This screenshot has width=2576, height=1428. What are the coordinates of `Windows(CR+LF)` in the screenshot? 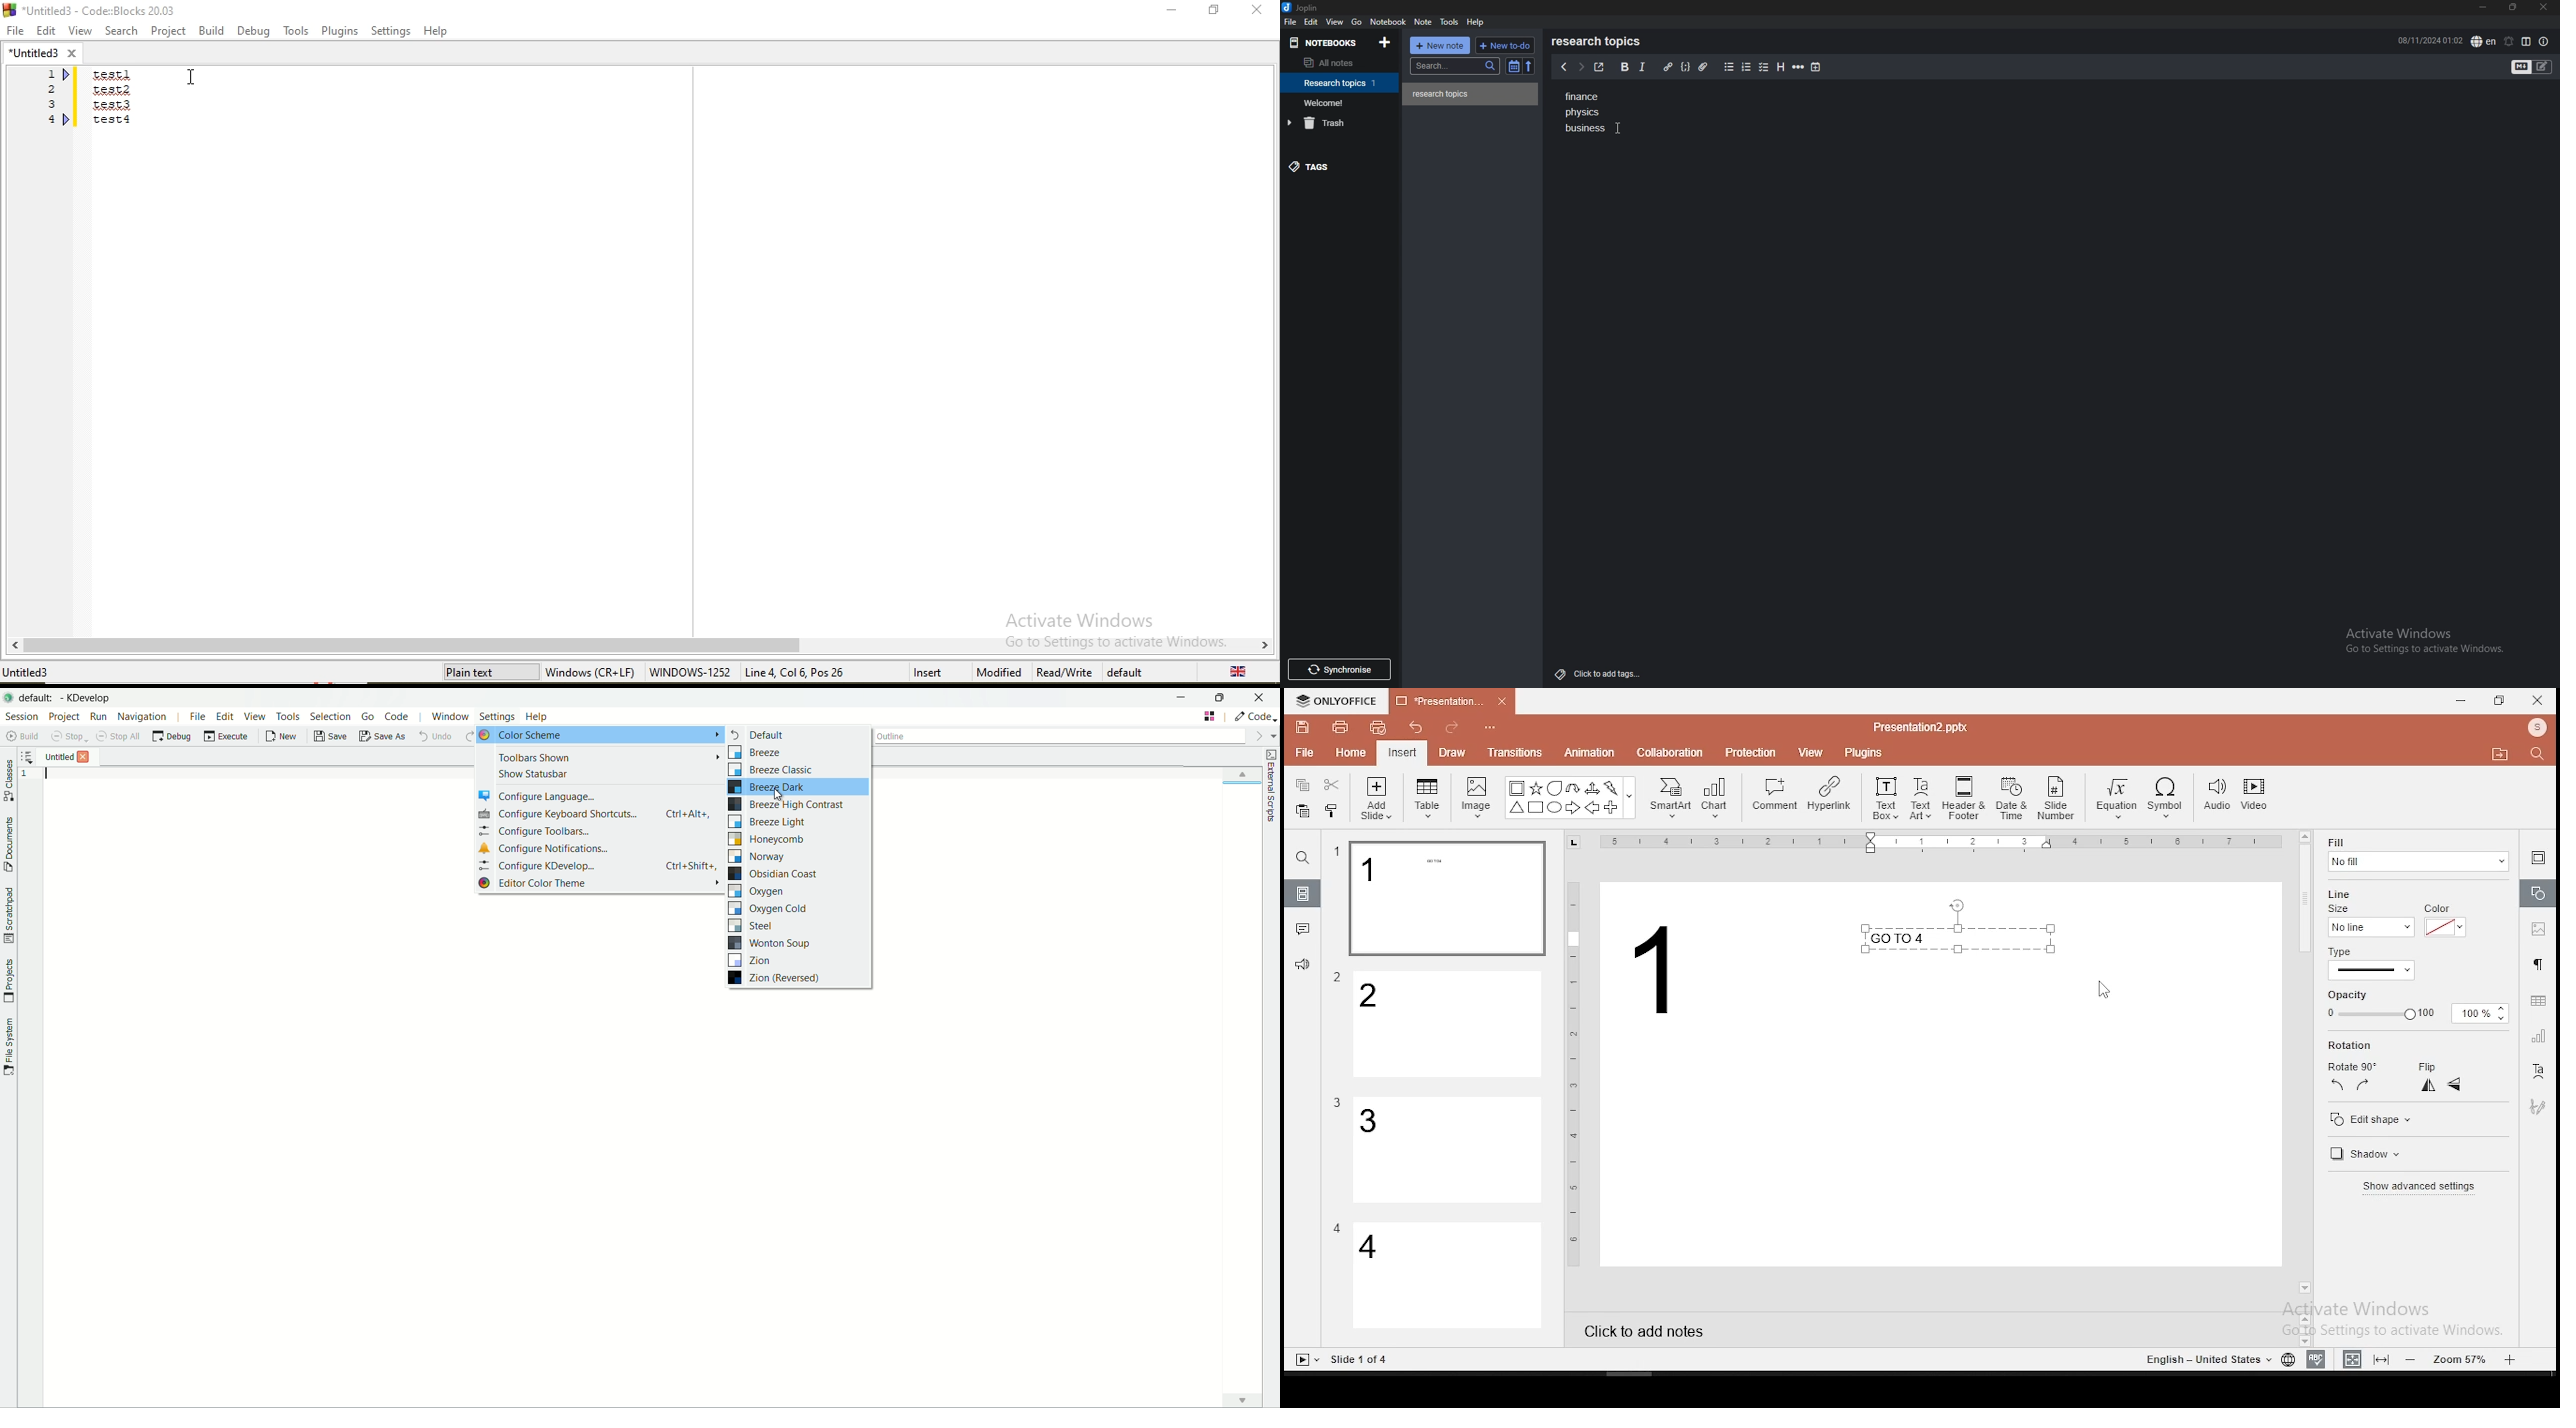 It's located at (592, 670).